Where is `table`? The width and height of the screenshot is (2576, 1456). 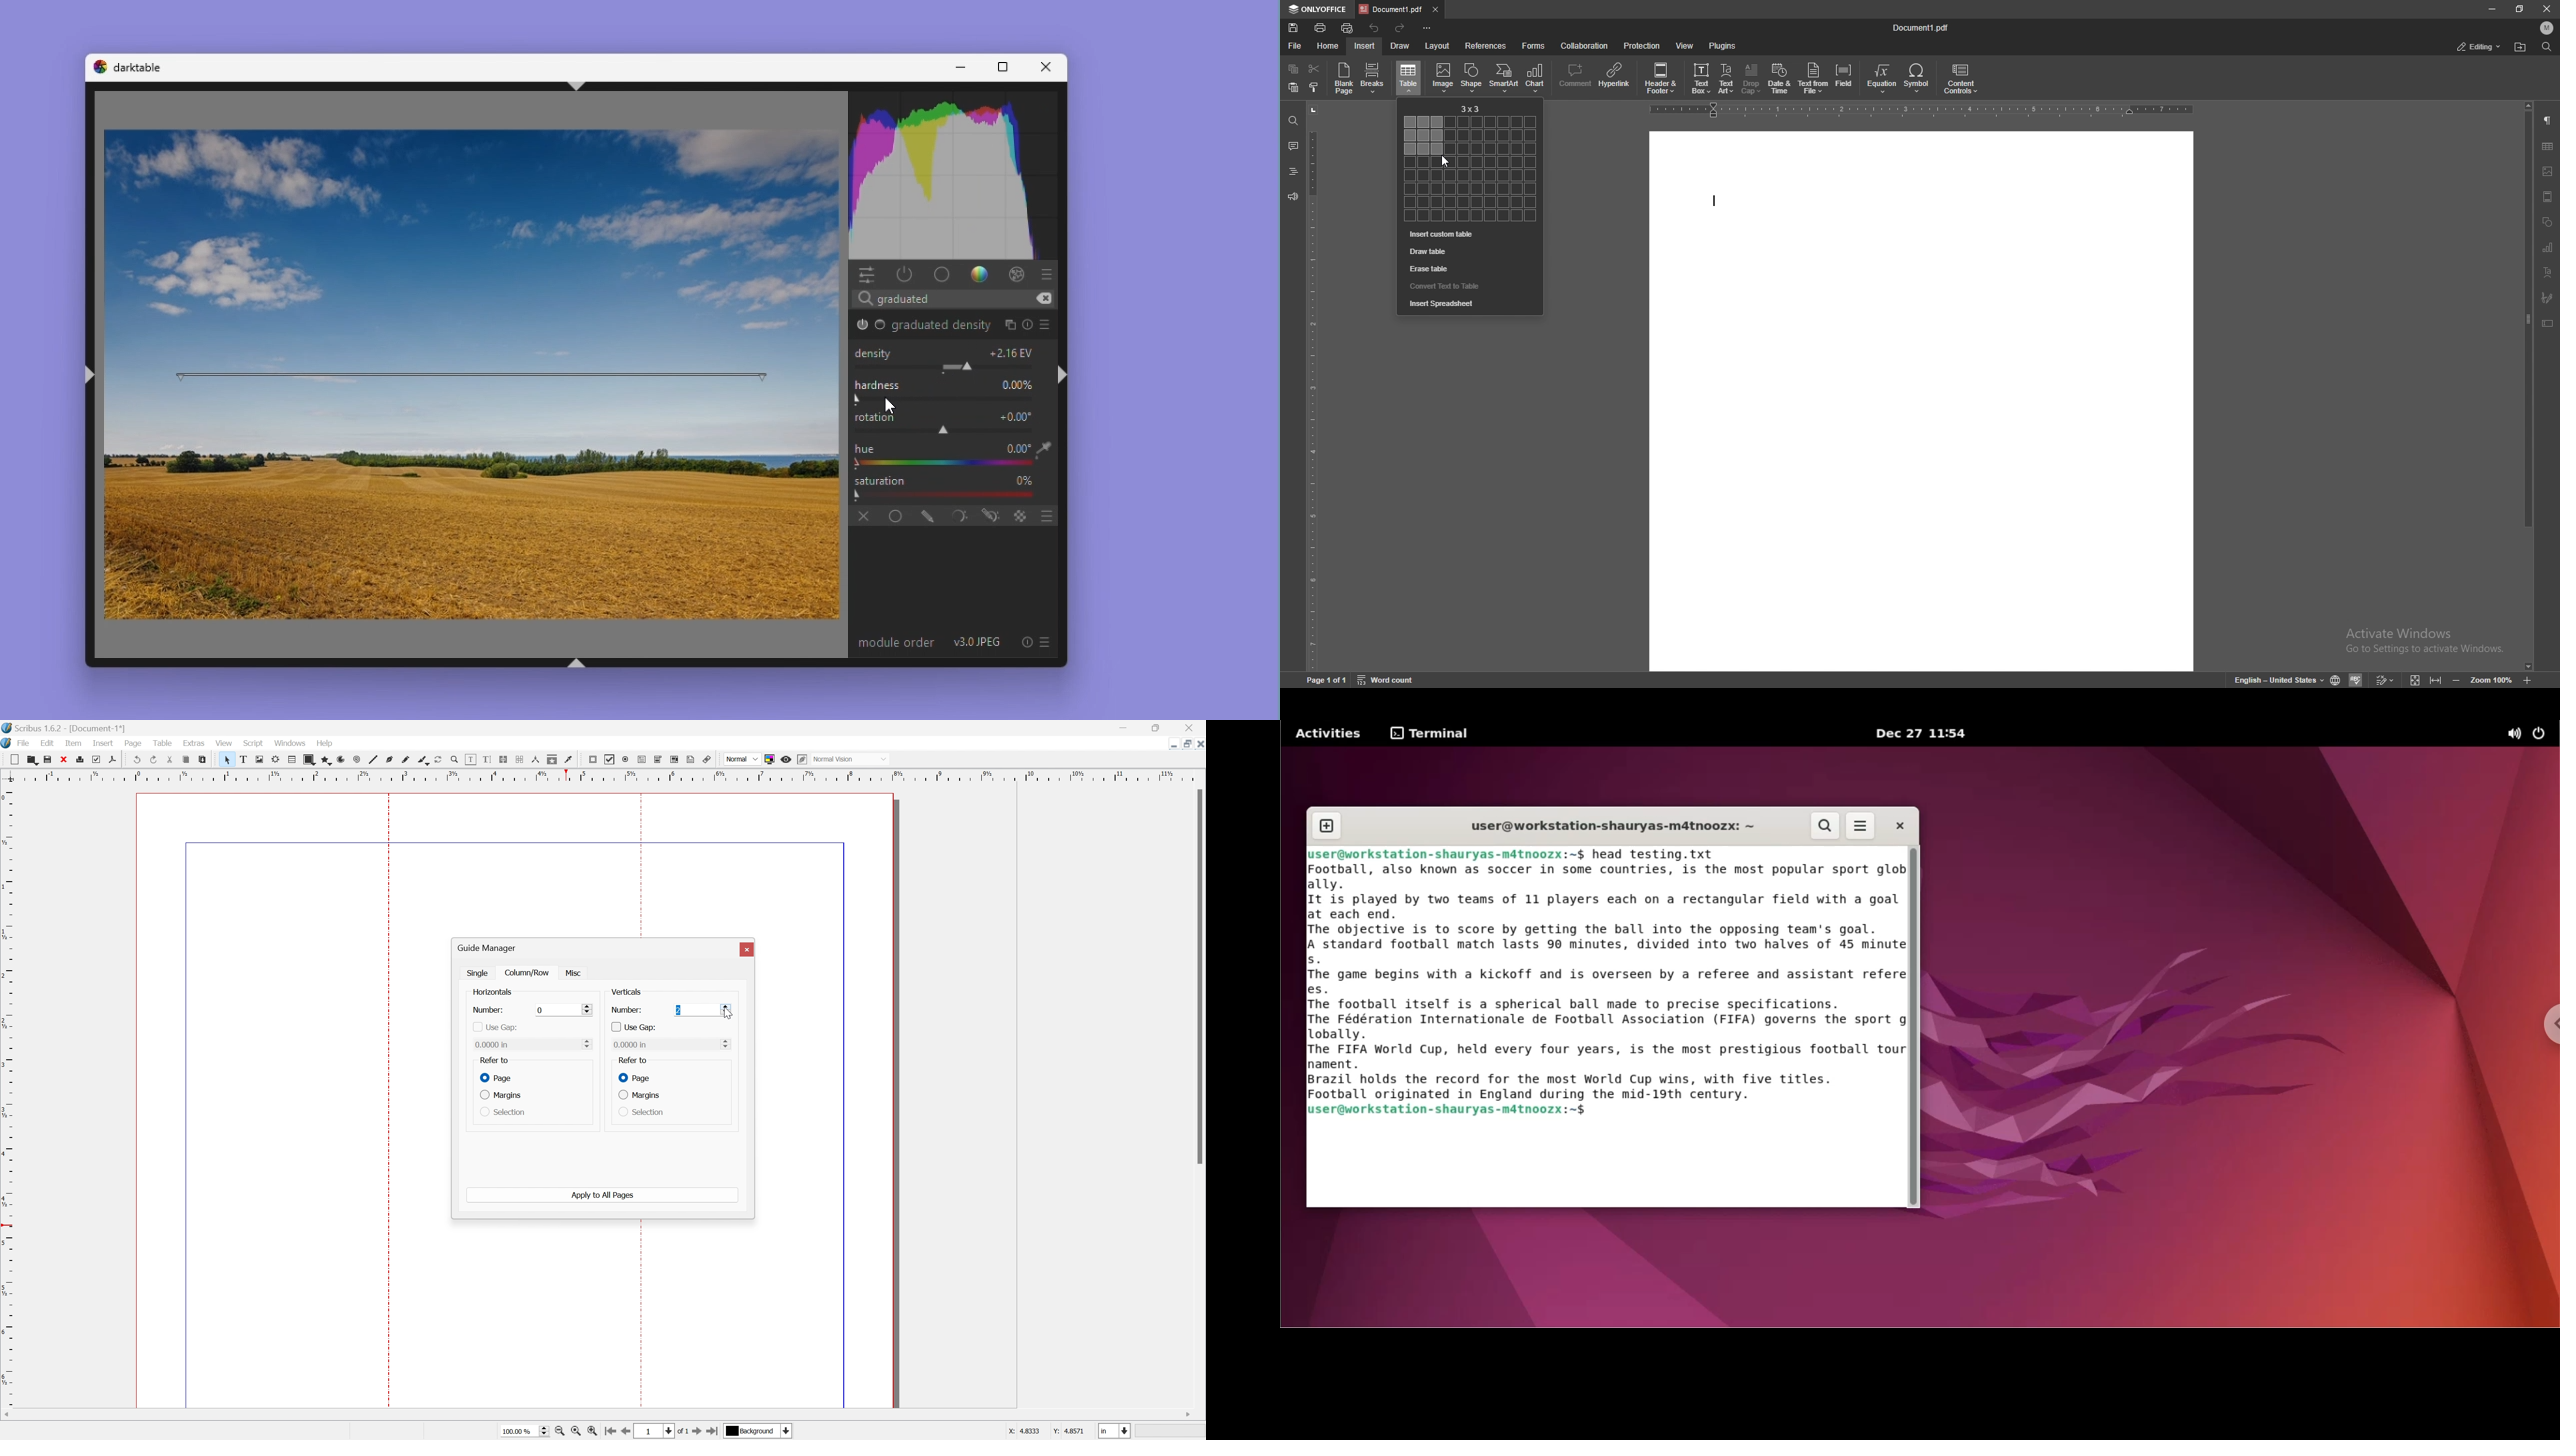 table is located at coordinates (292, 760).